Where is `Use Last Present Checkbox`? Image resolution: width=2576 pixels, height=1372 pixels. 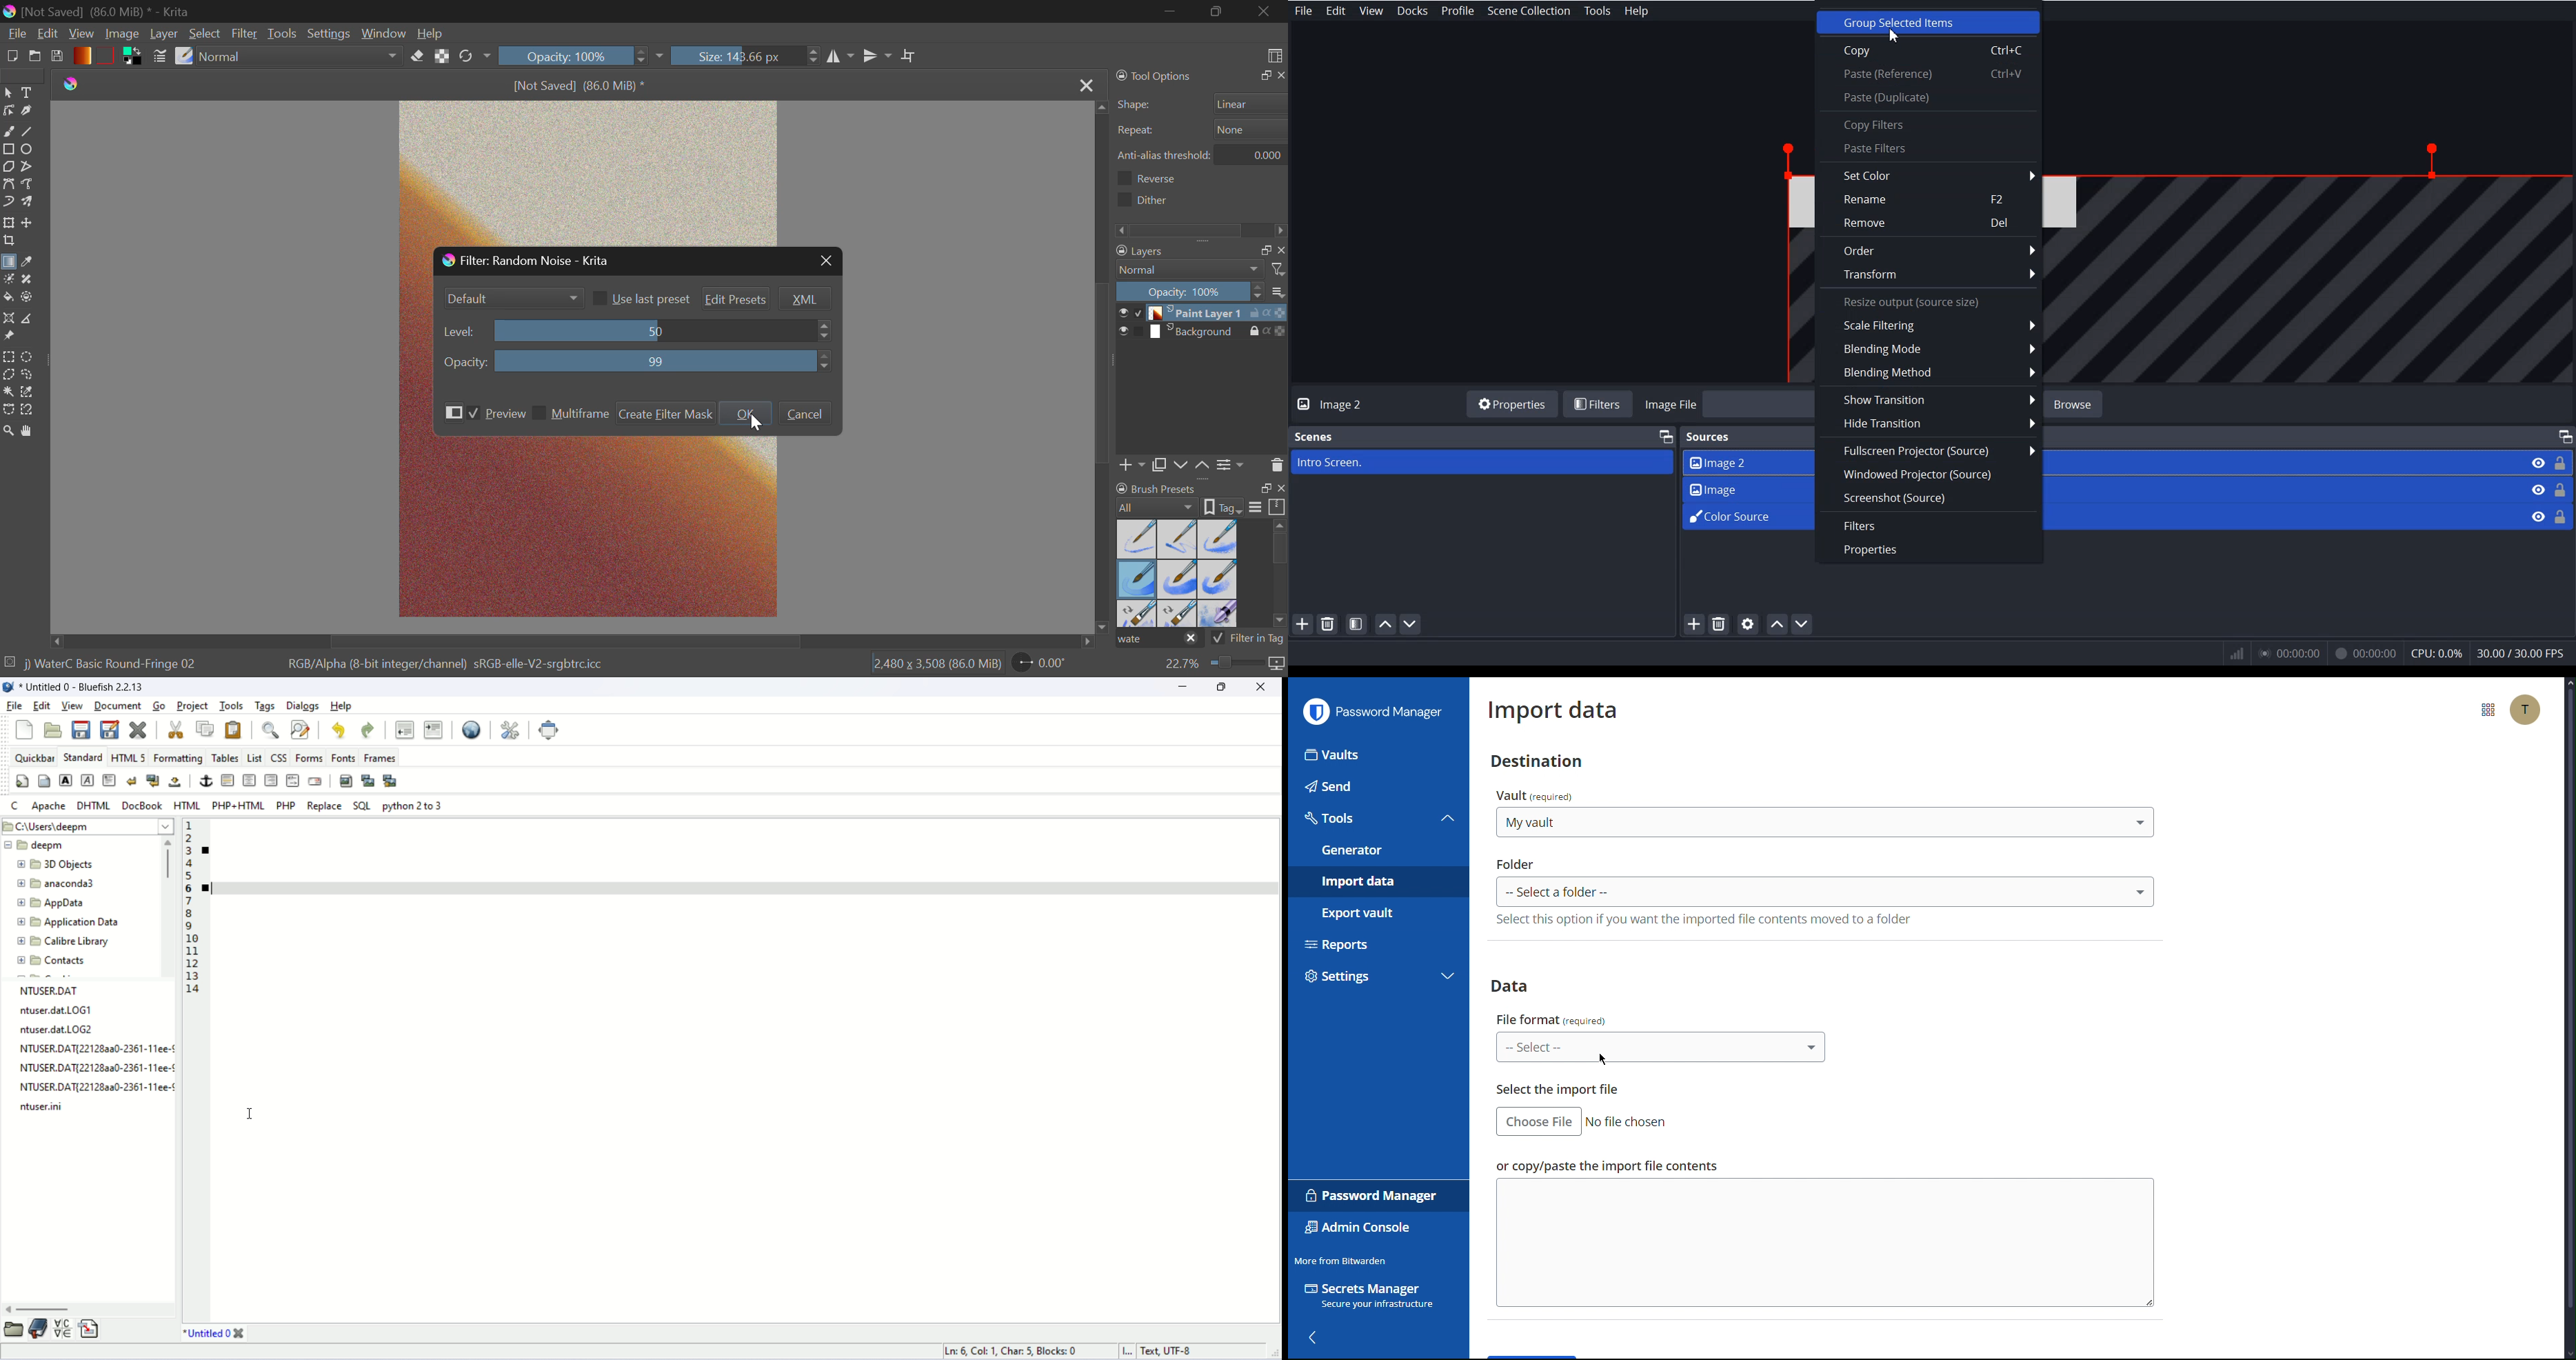
Use Last Present Checkbox is located at coordinates (641, 297).